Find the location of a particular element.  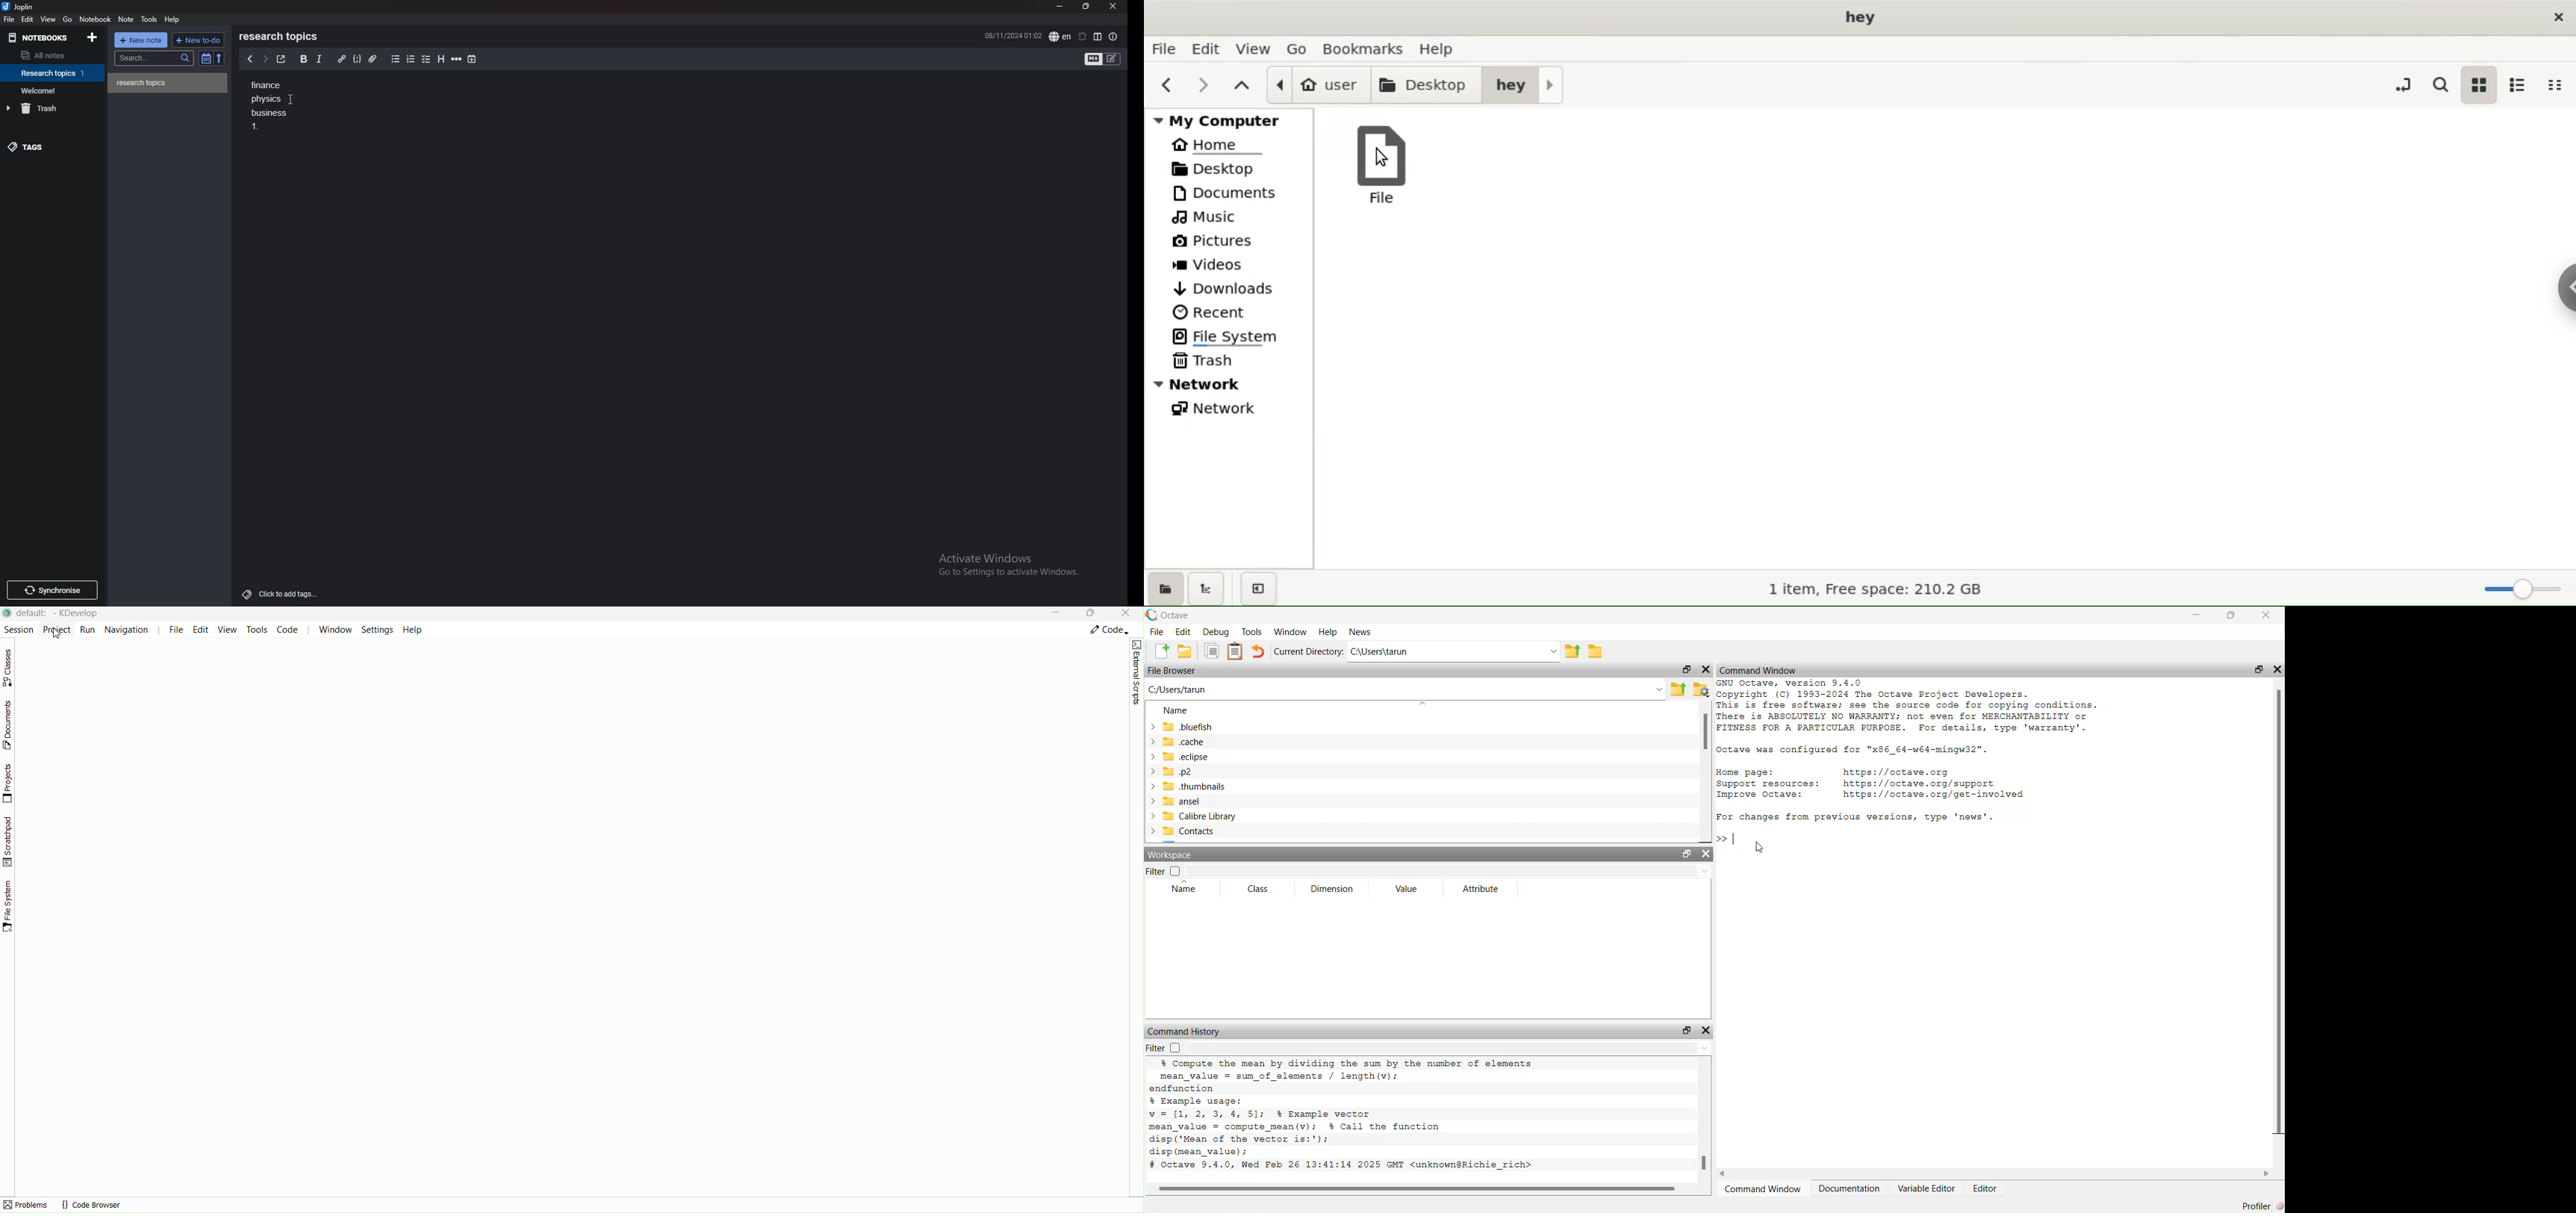

bold is located at coordinates (303, 59).